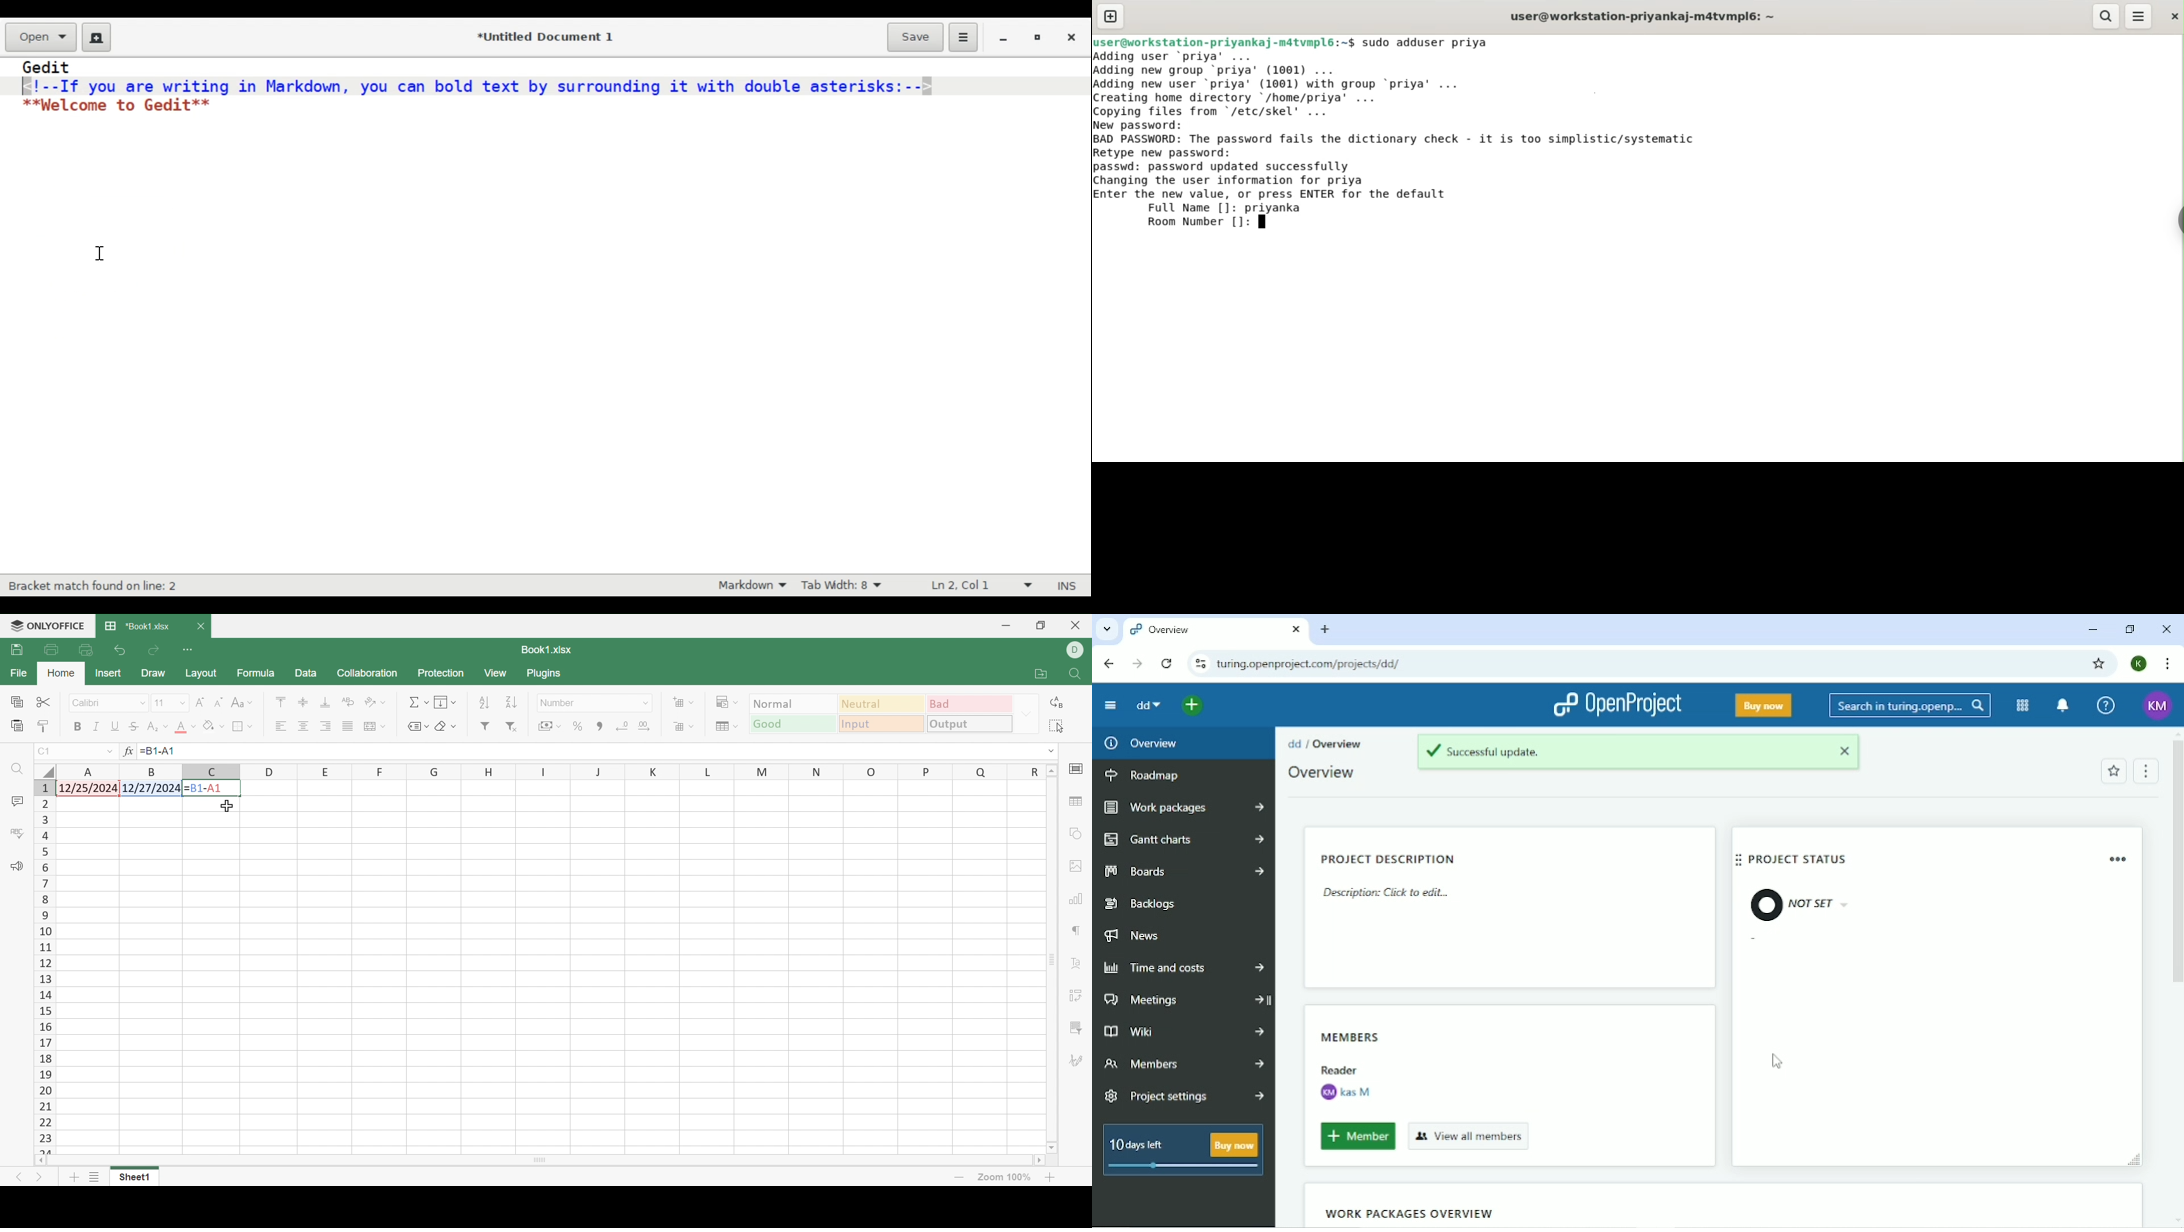  What do you see at coordinates (483, 702) in the screenshot?
I see `Ascending order` at bounding box center [483, 702].